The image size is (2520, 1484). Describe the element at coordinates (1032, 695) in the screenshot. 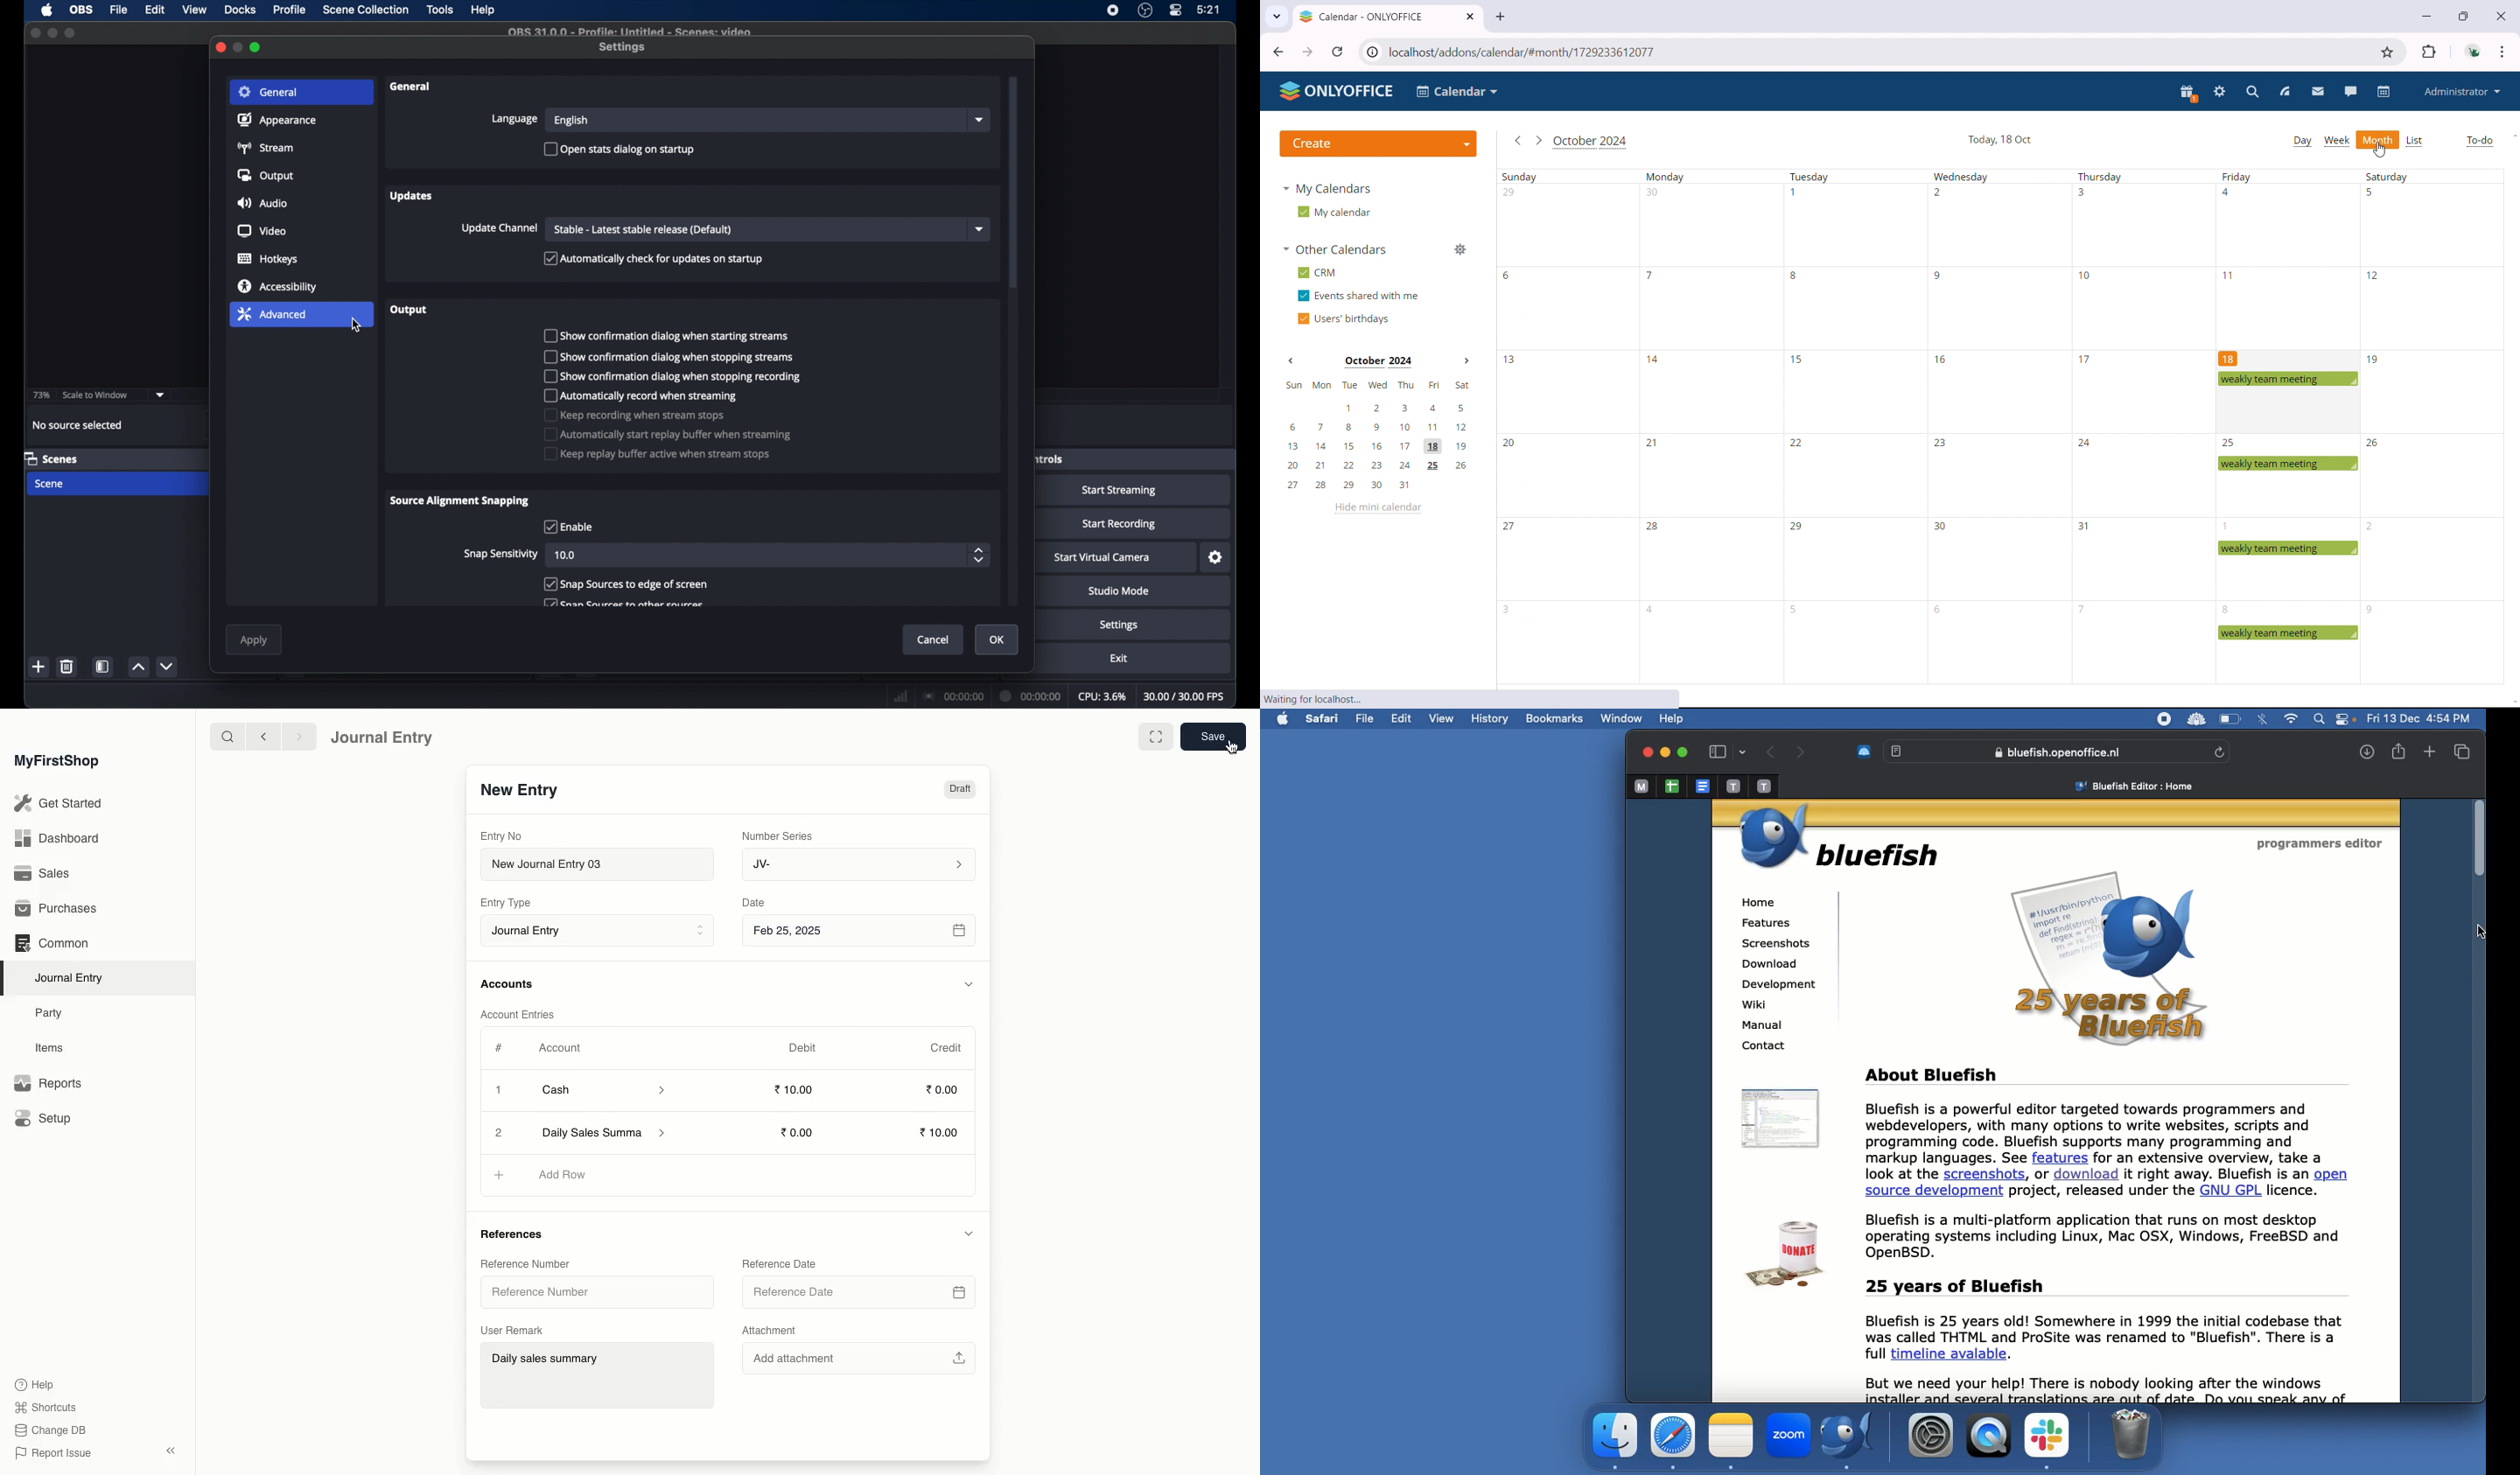

I see `duration` at that location.